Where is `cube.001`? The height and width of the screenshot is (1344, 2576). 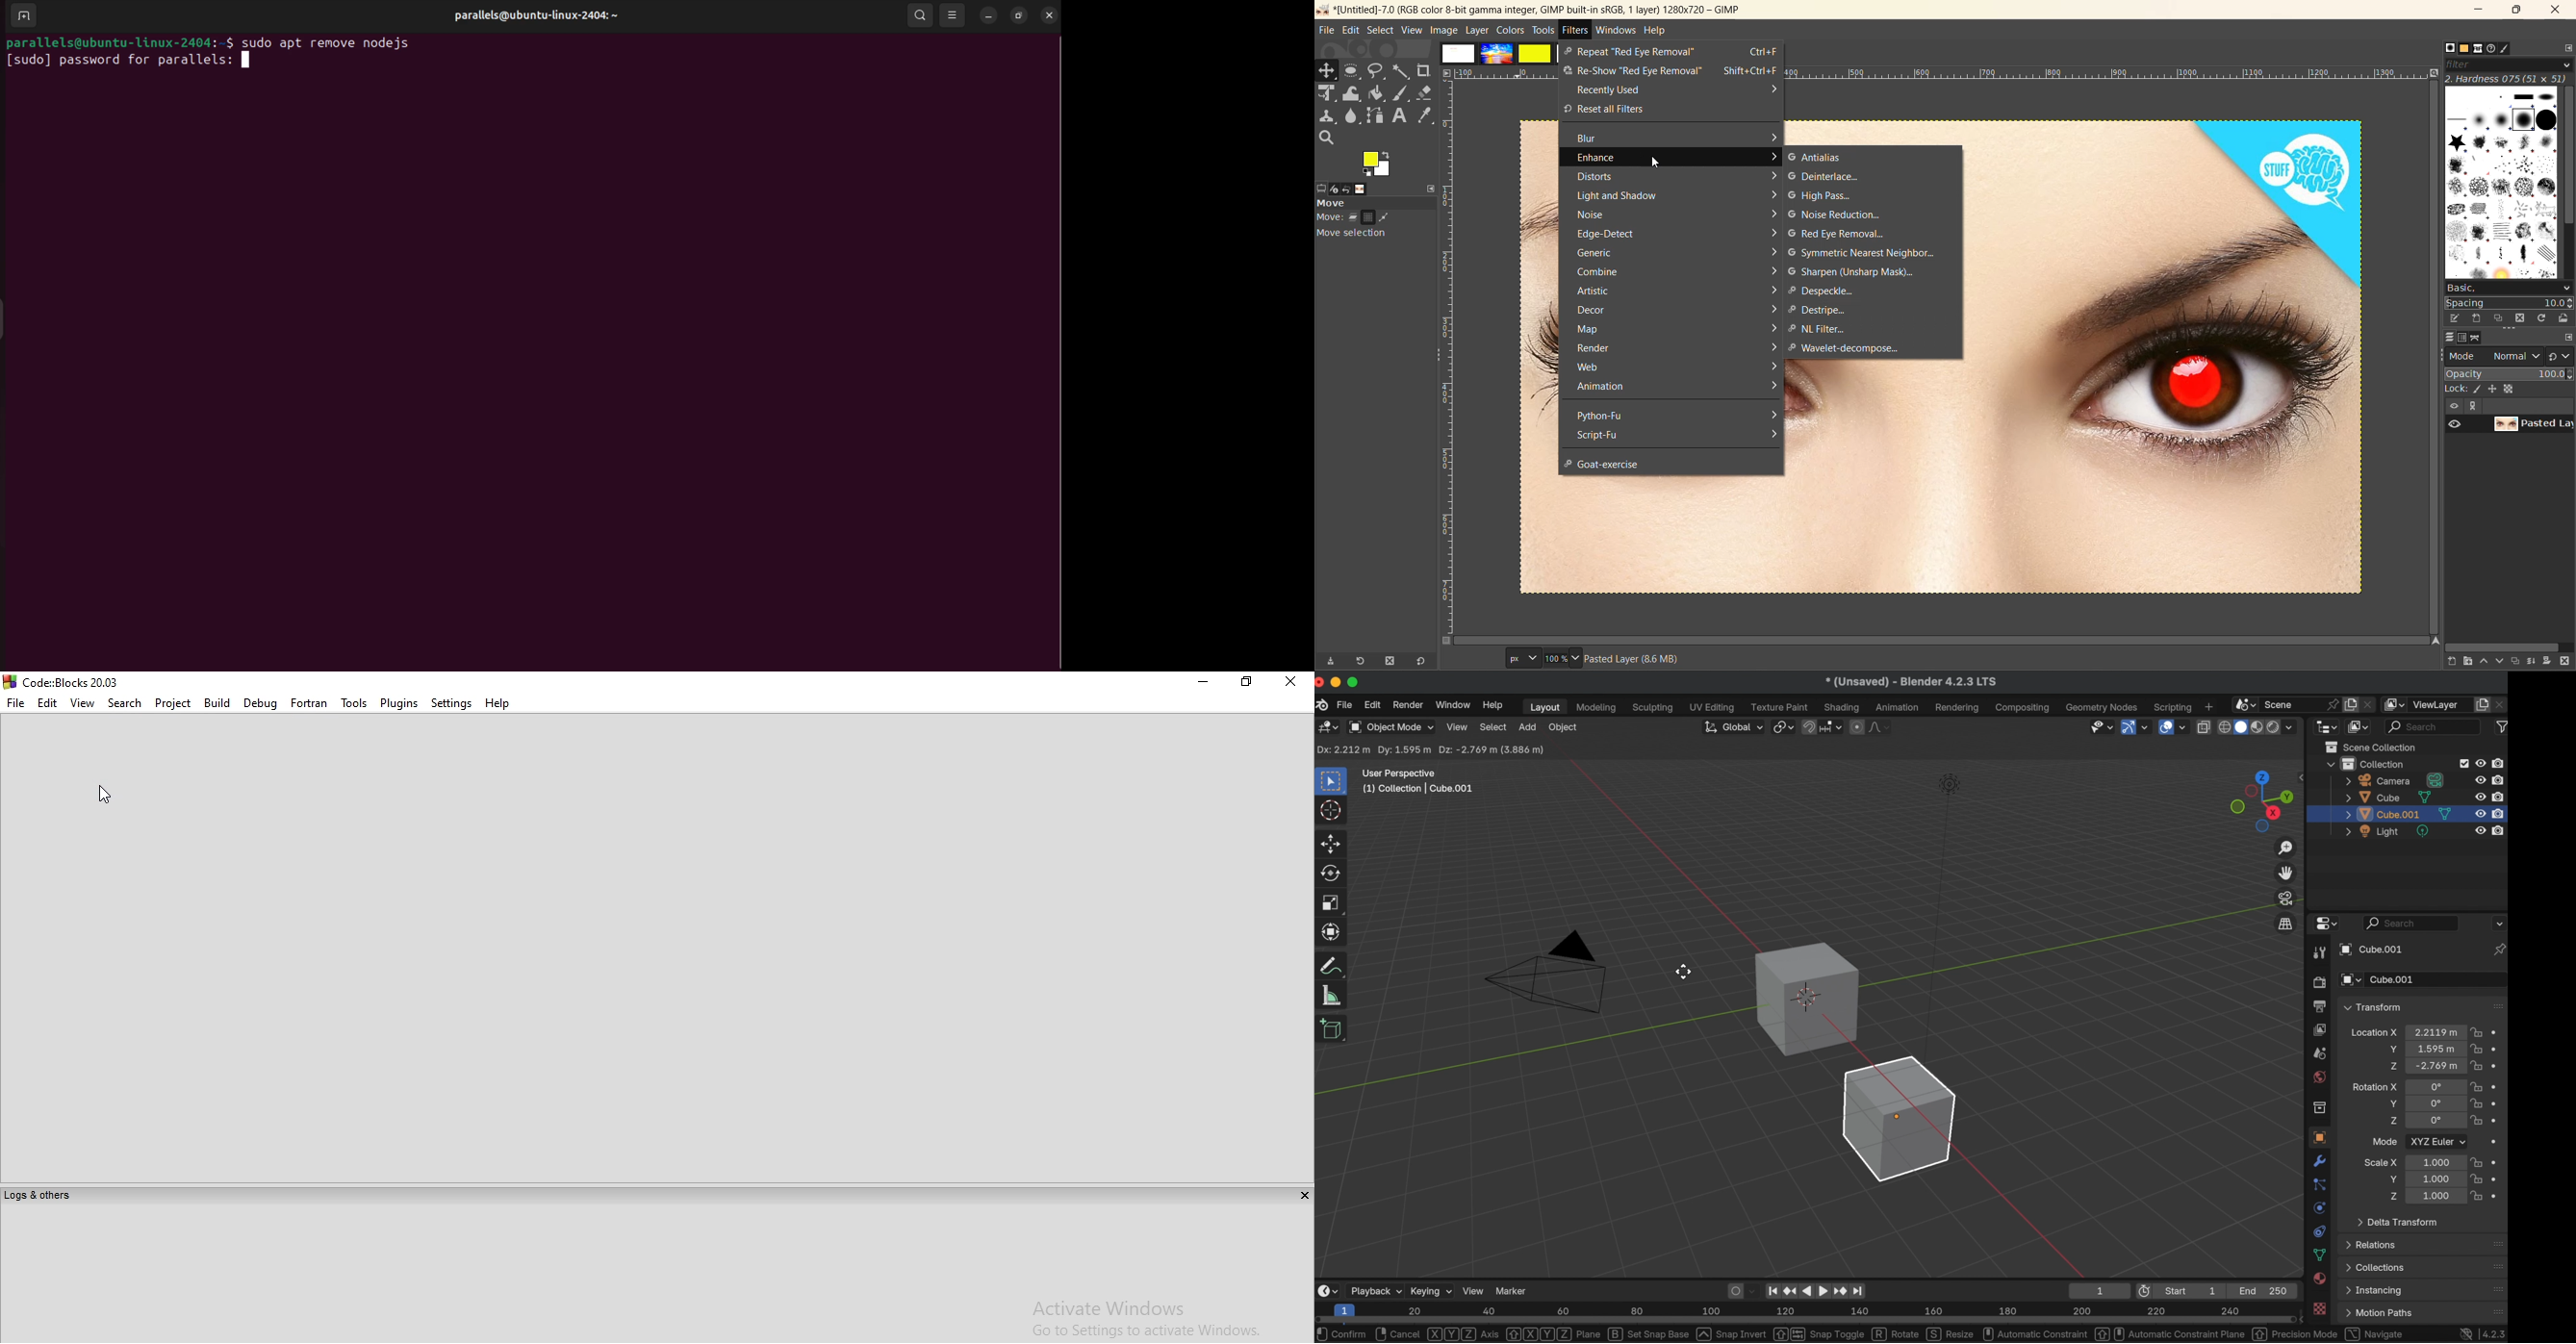
cube.001 is located at coordinates (2373, 950).